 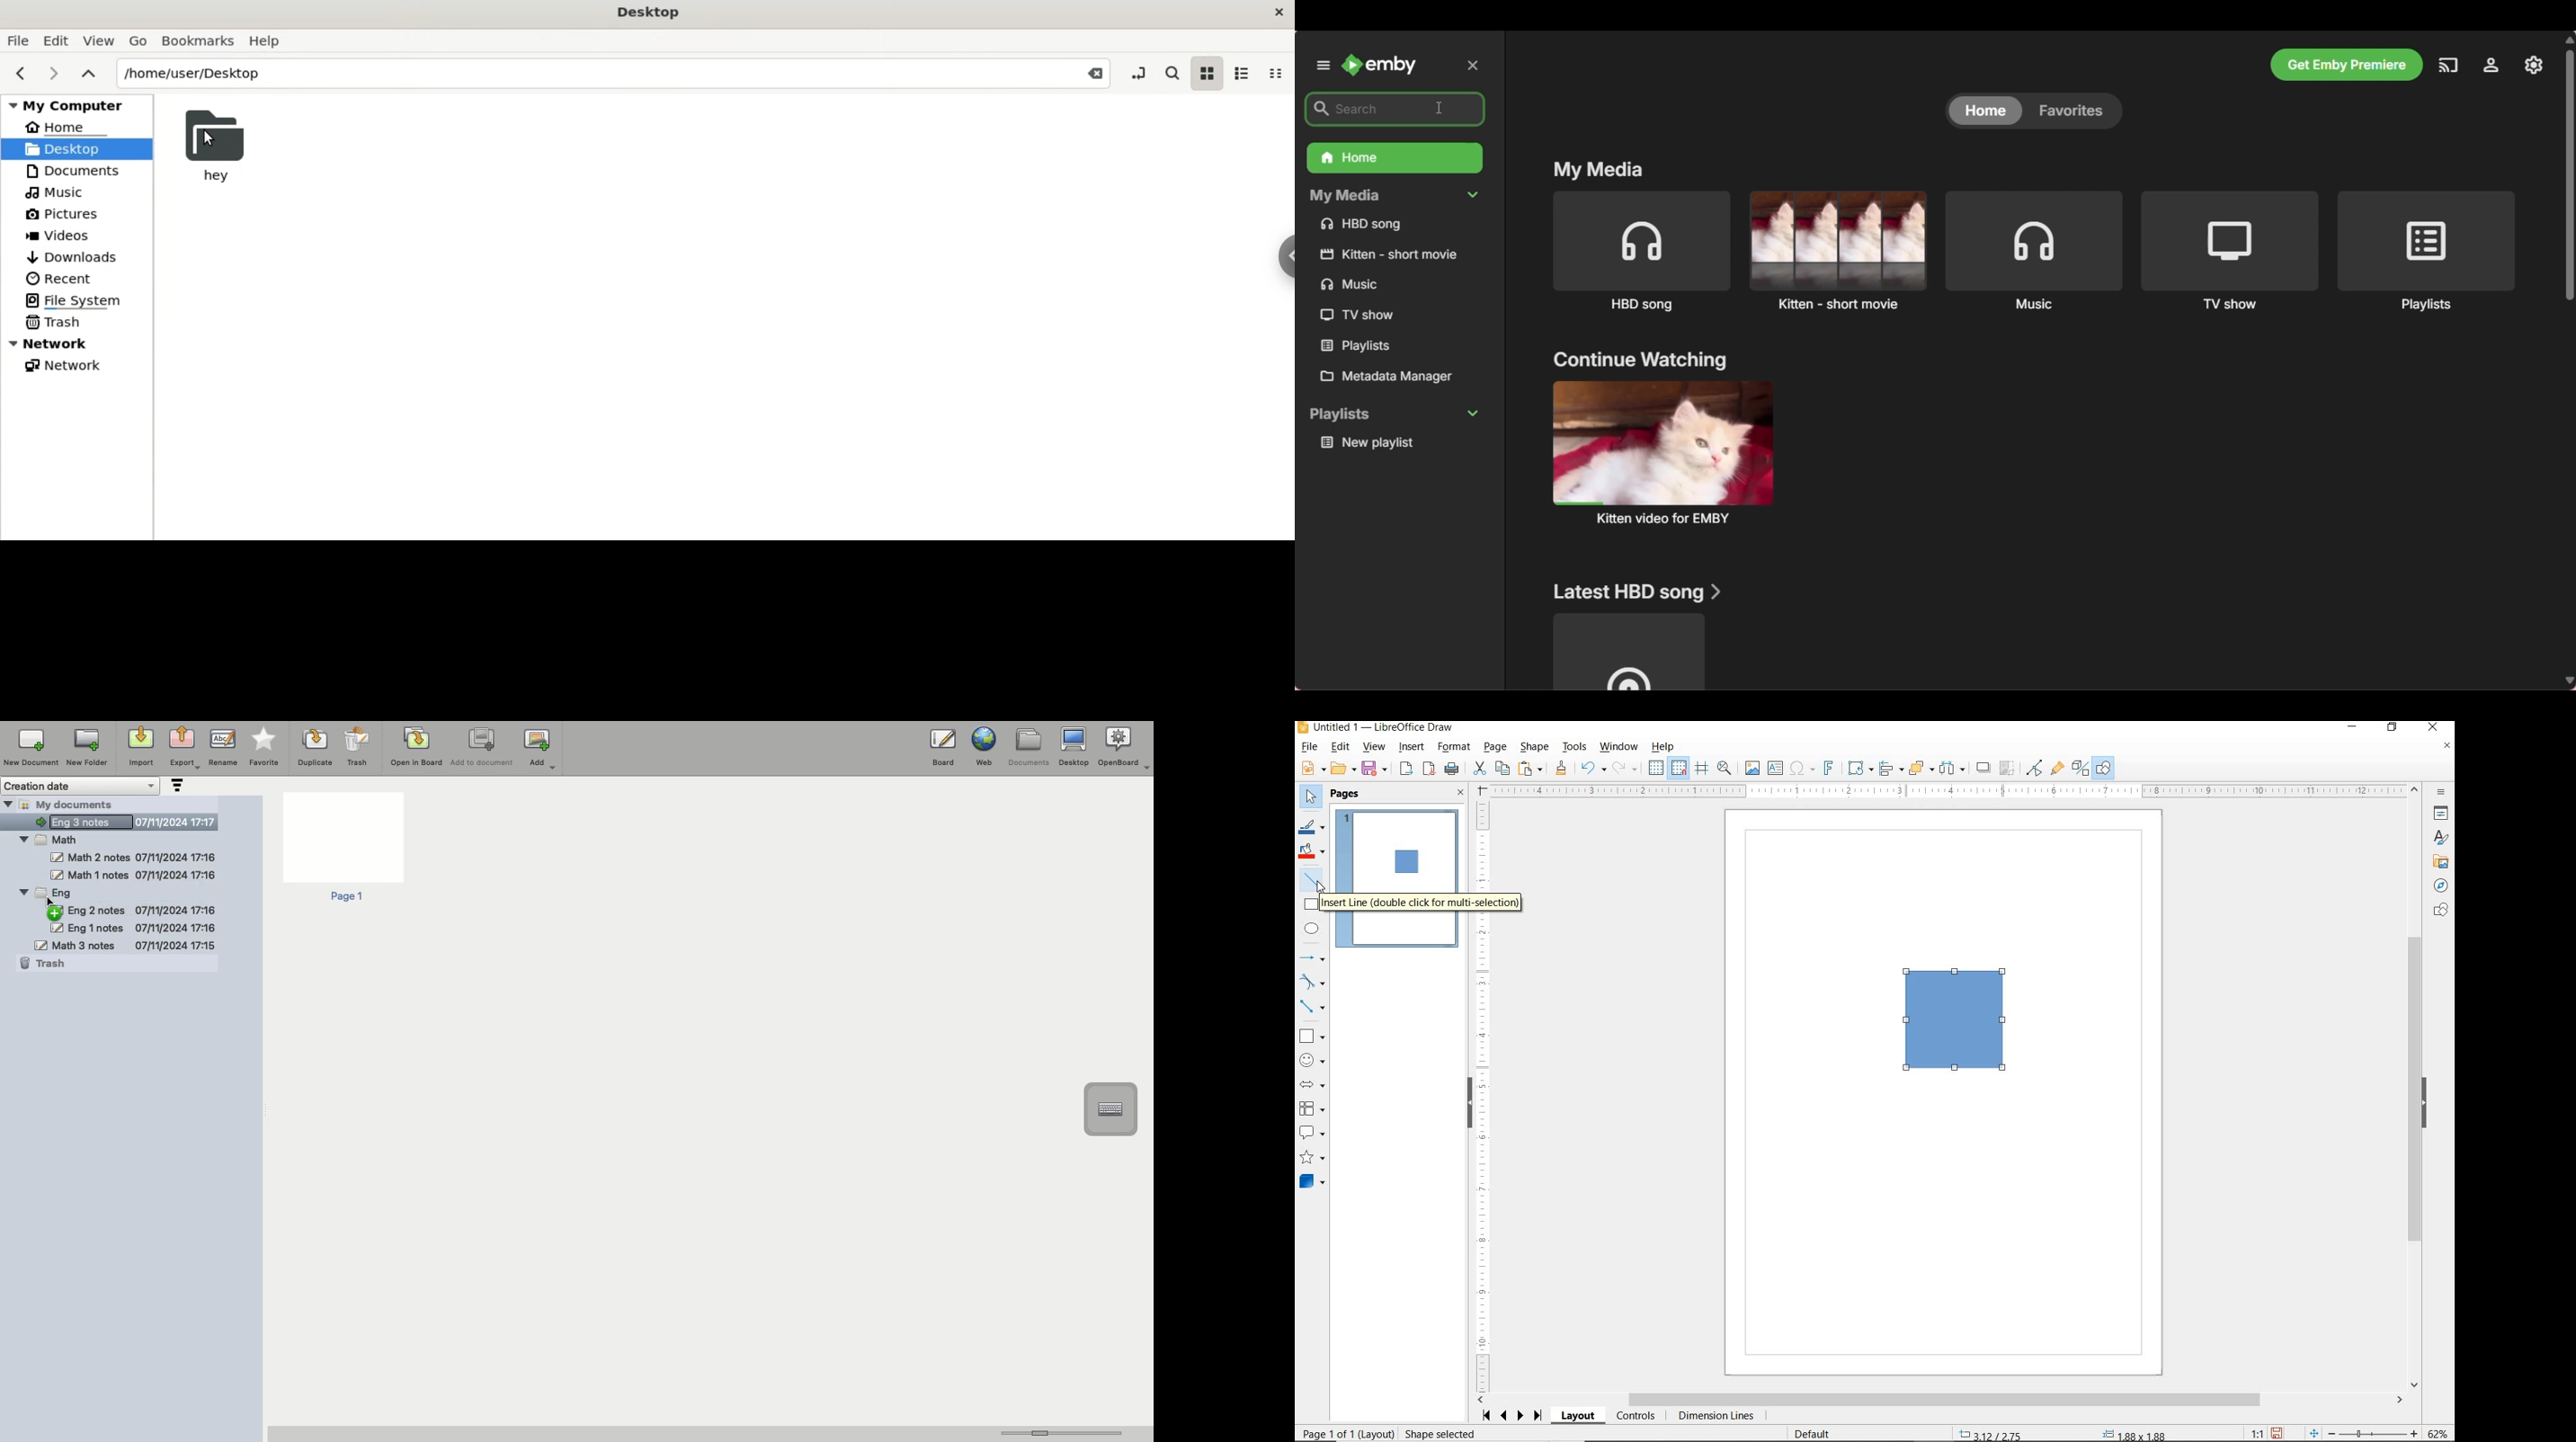 What do you see at coordinates (1956, 1021) in the screenshot?
I see `SQUARE` at bounding box center [1956, 1021].